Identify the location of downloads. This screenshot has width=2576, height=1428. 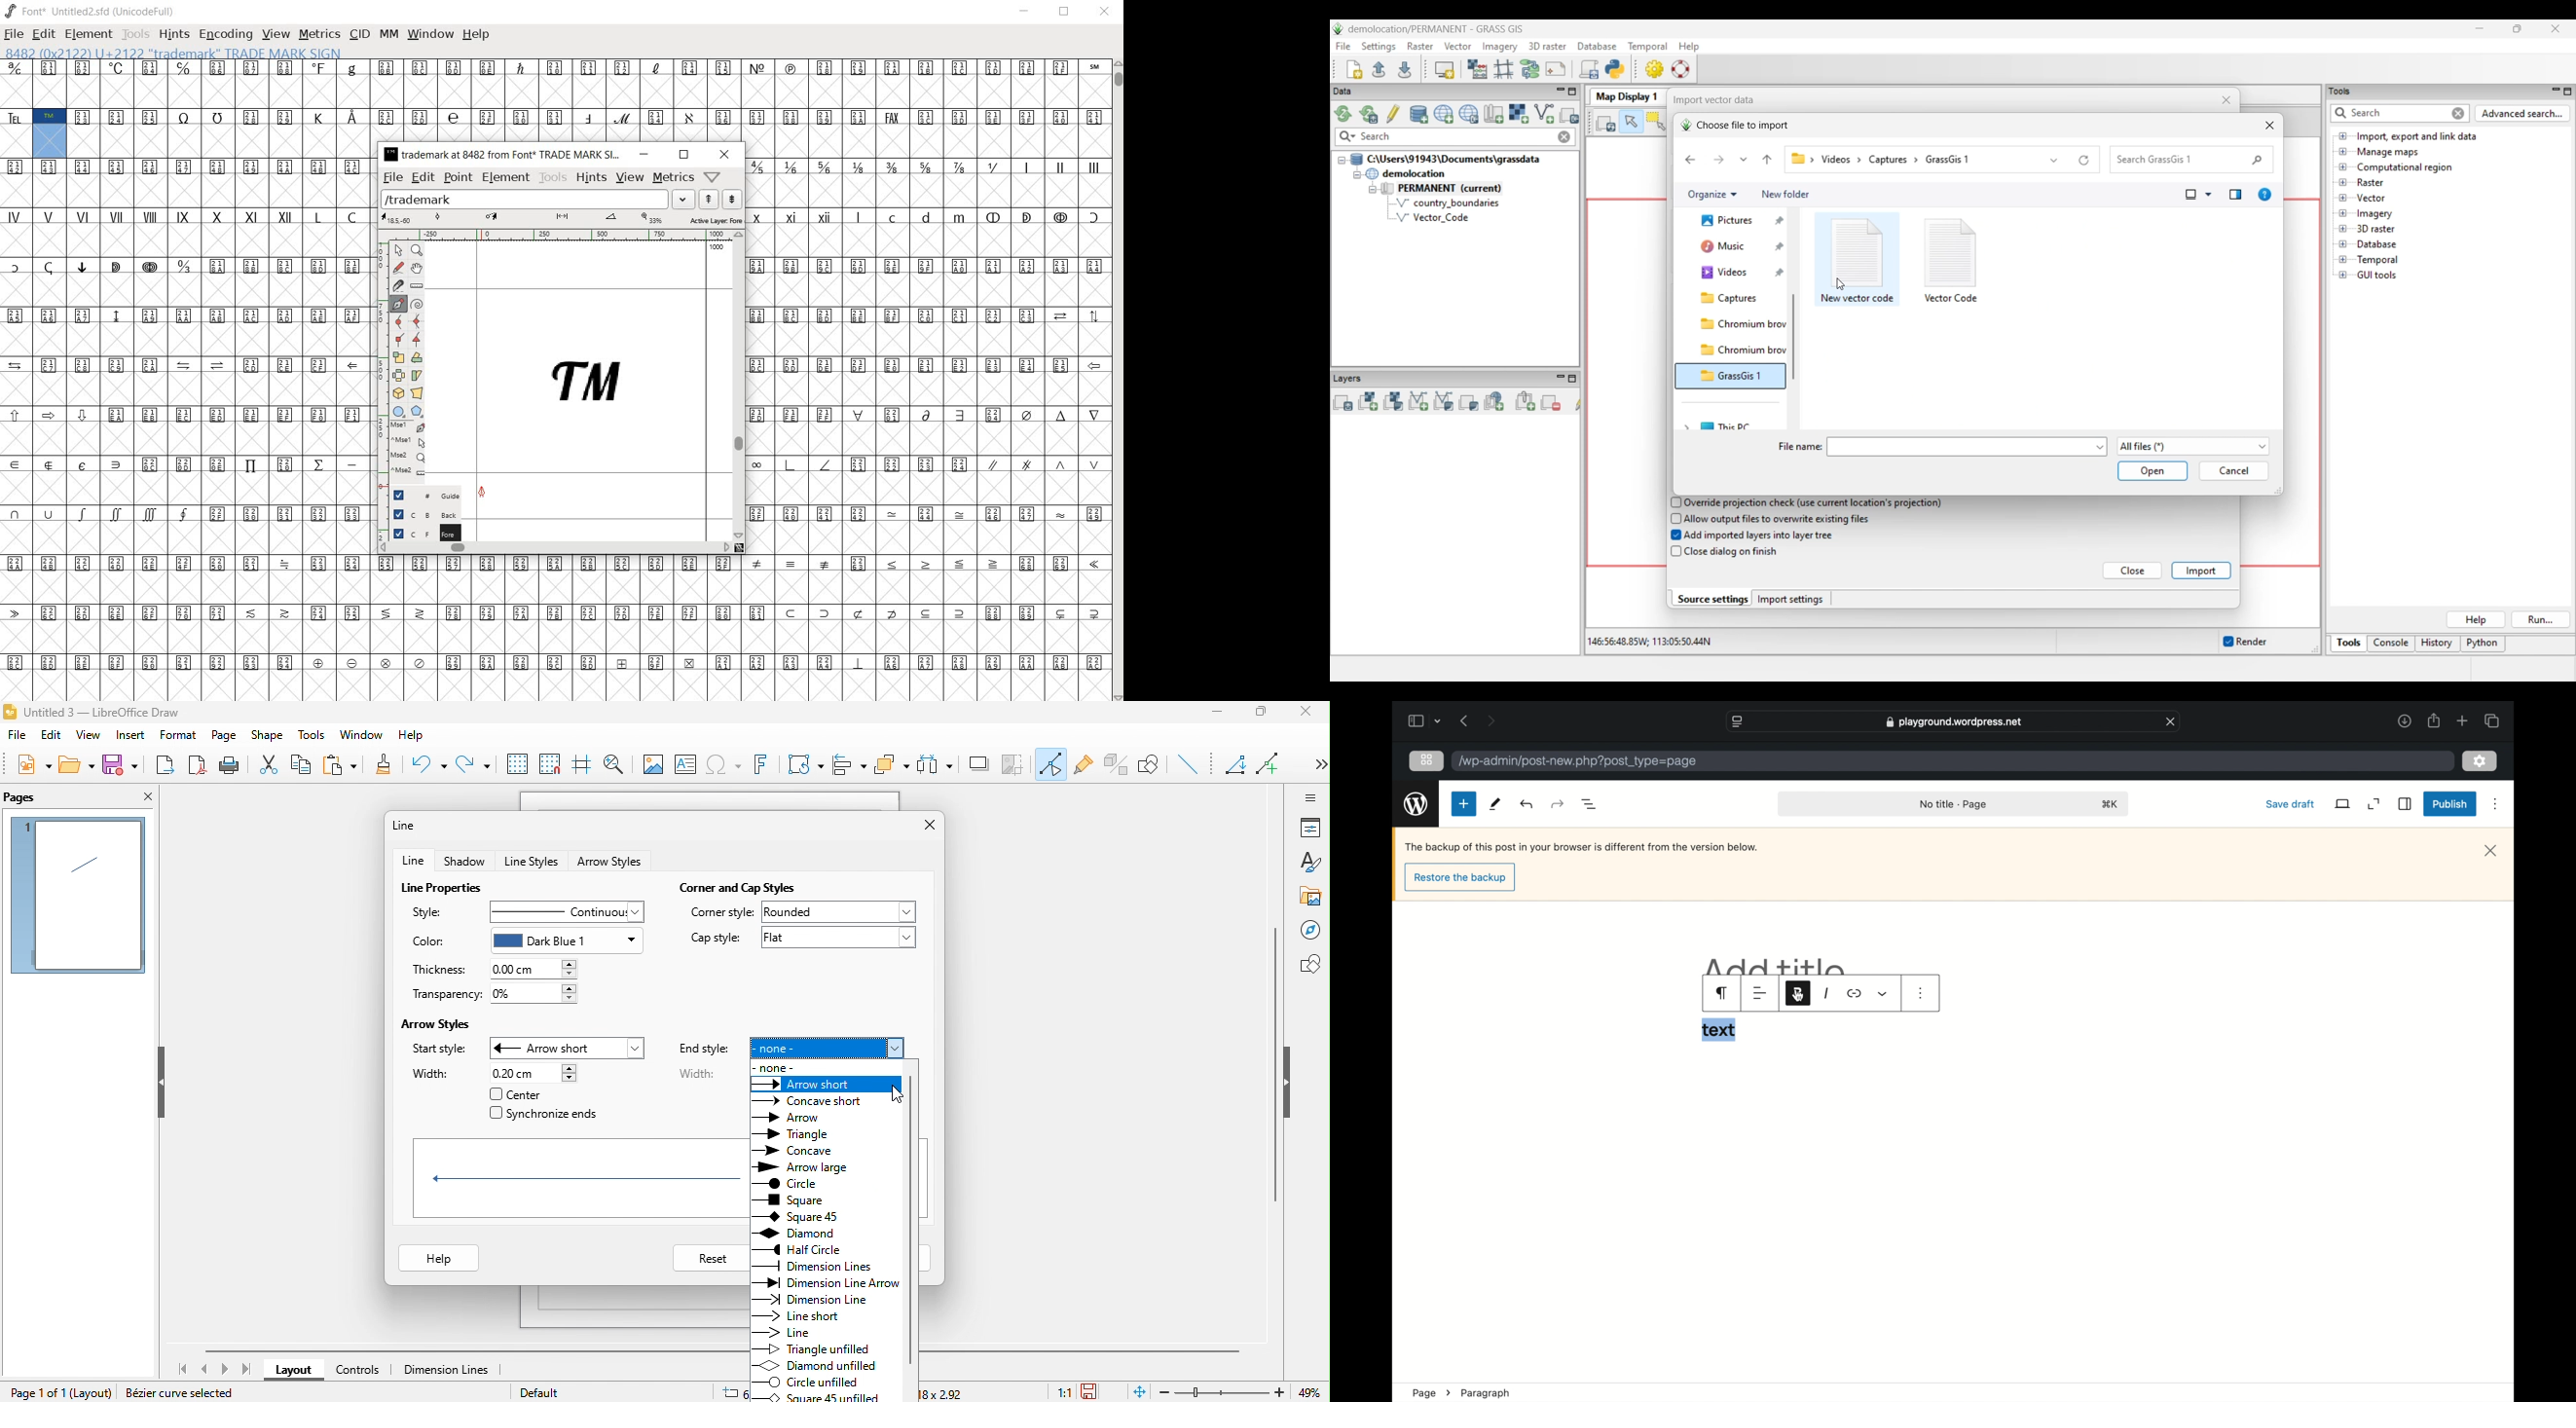
(2405, 720).